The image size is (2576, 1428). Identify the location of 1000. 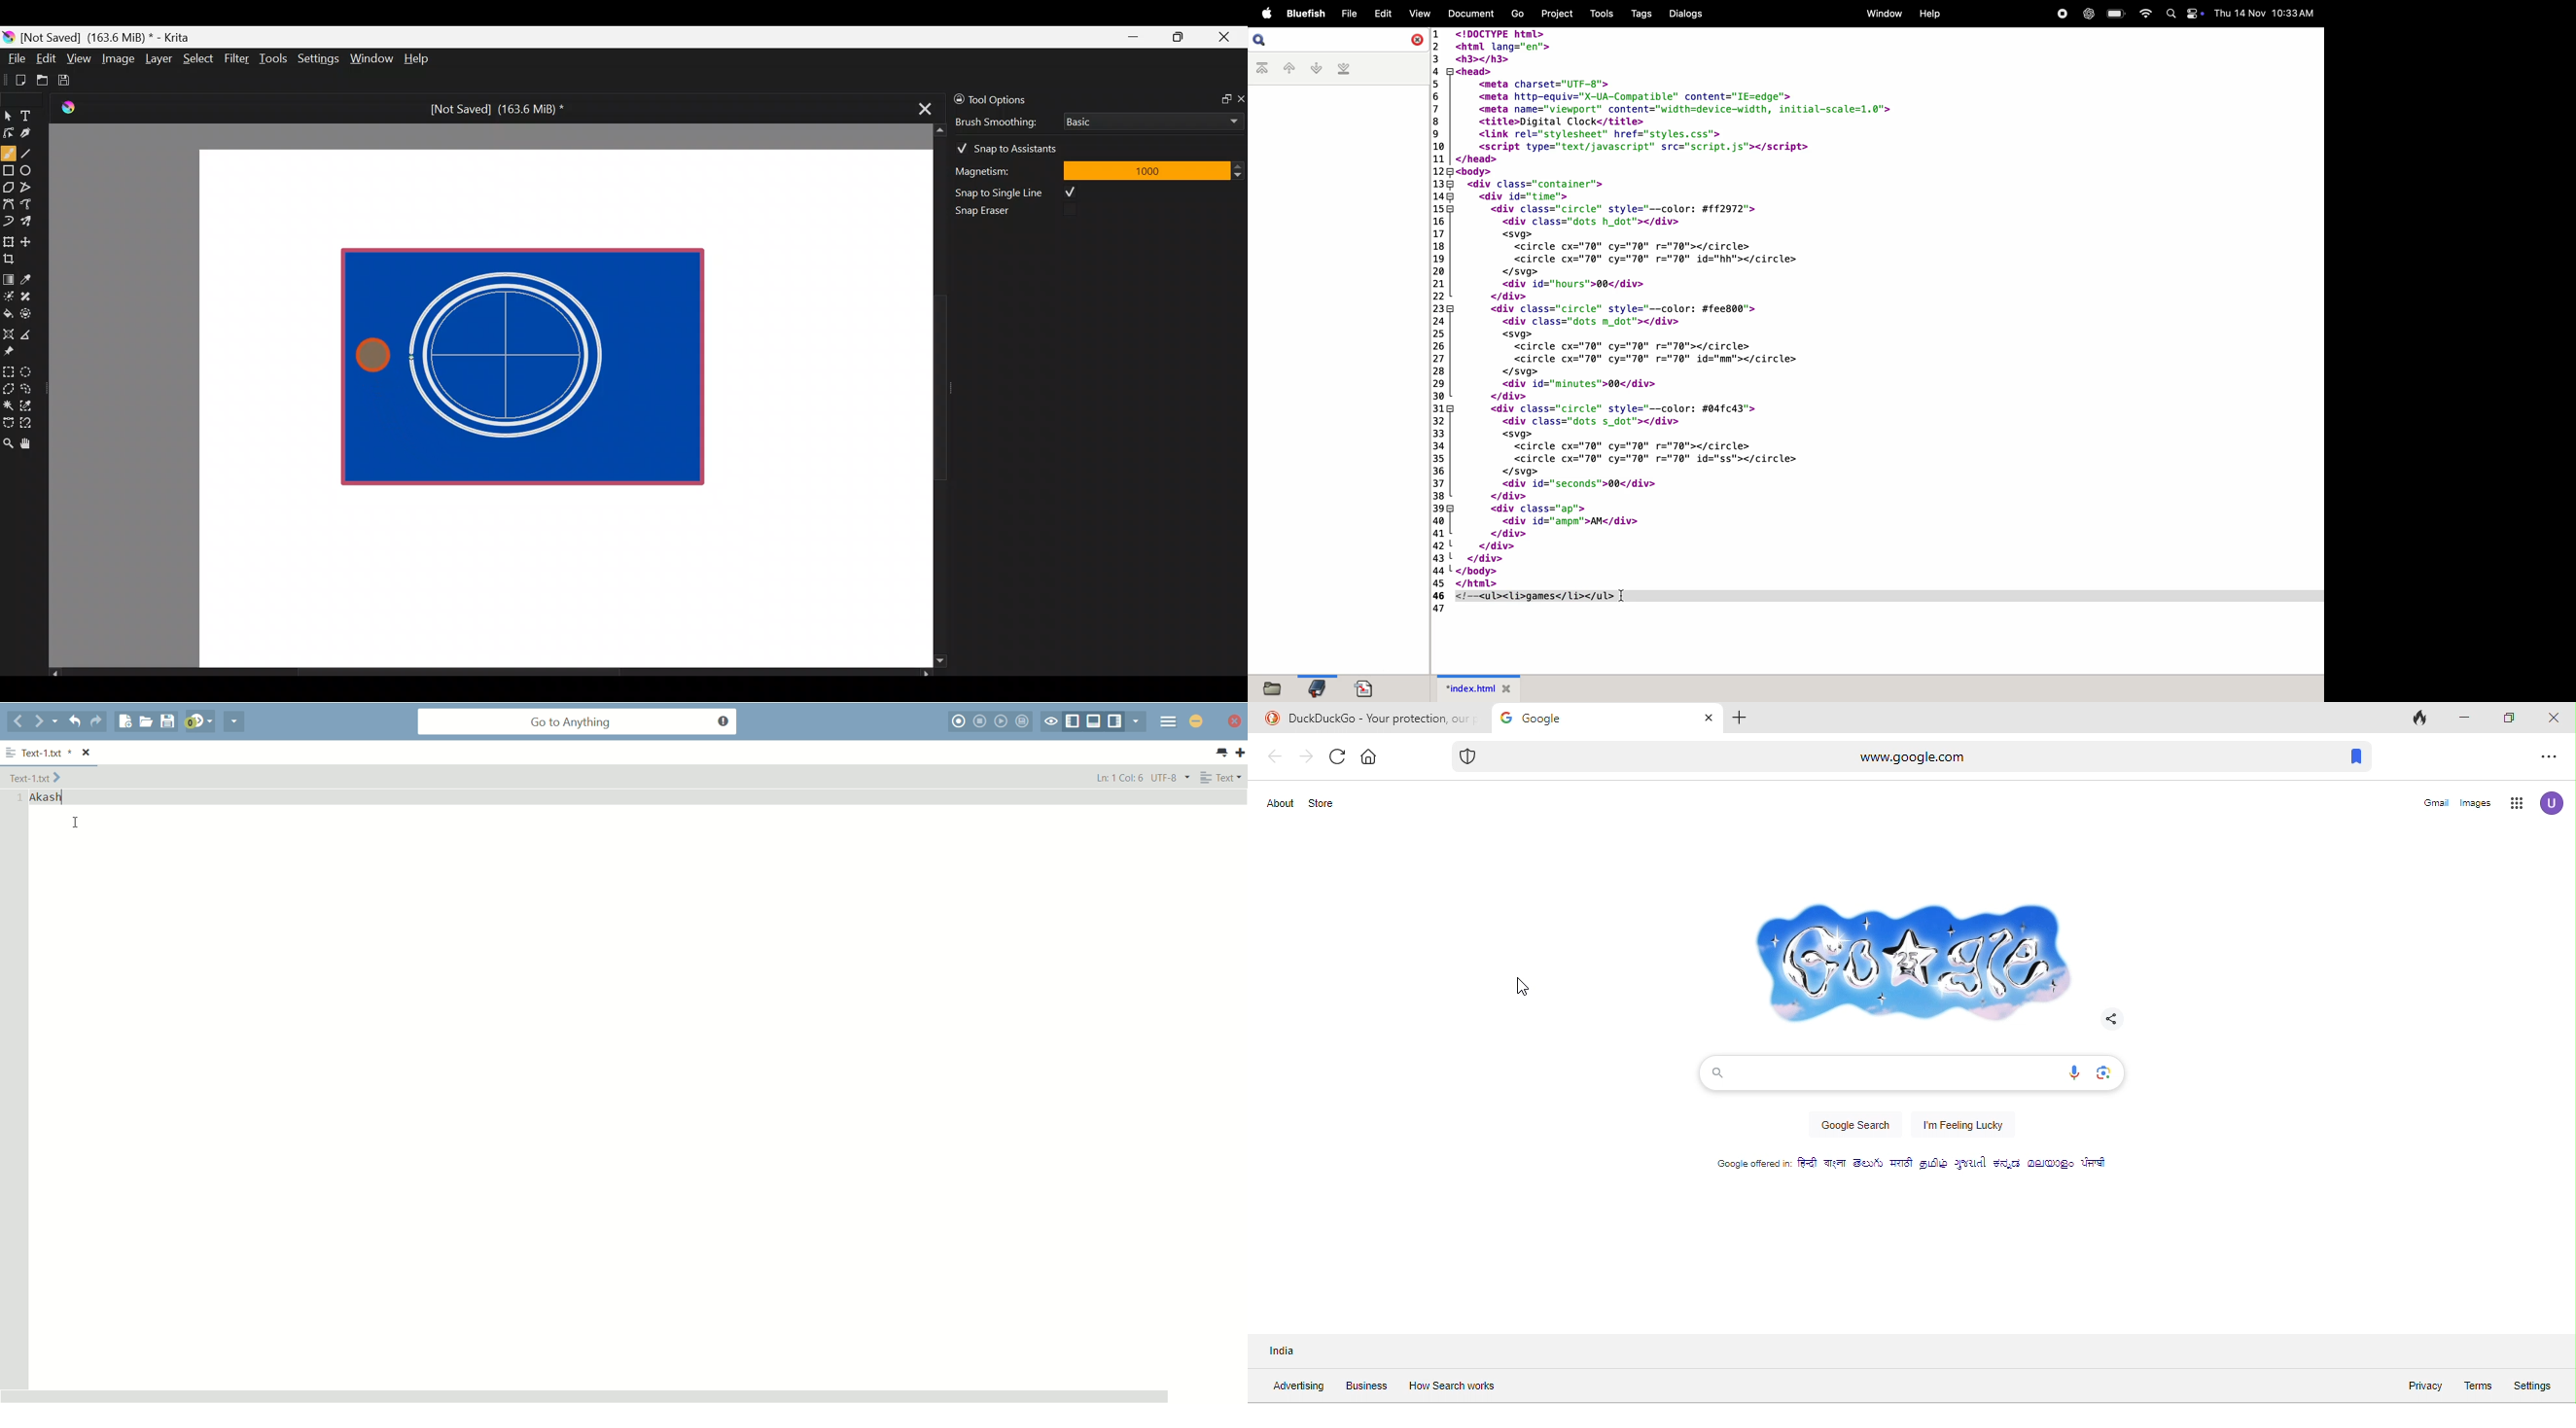
(1146, 170).